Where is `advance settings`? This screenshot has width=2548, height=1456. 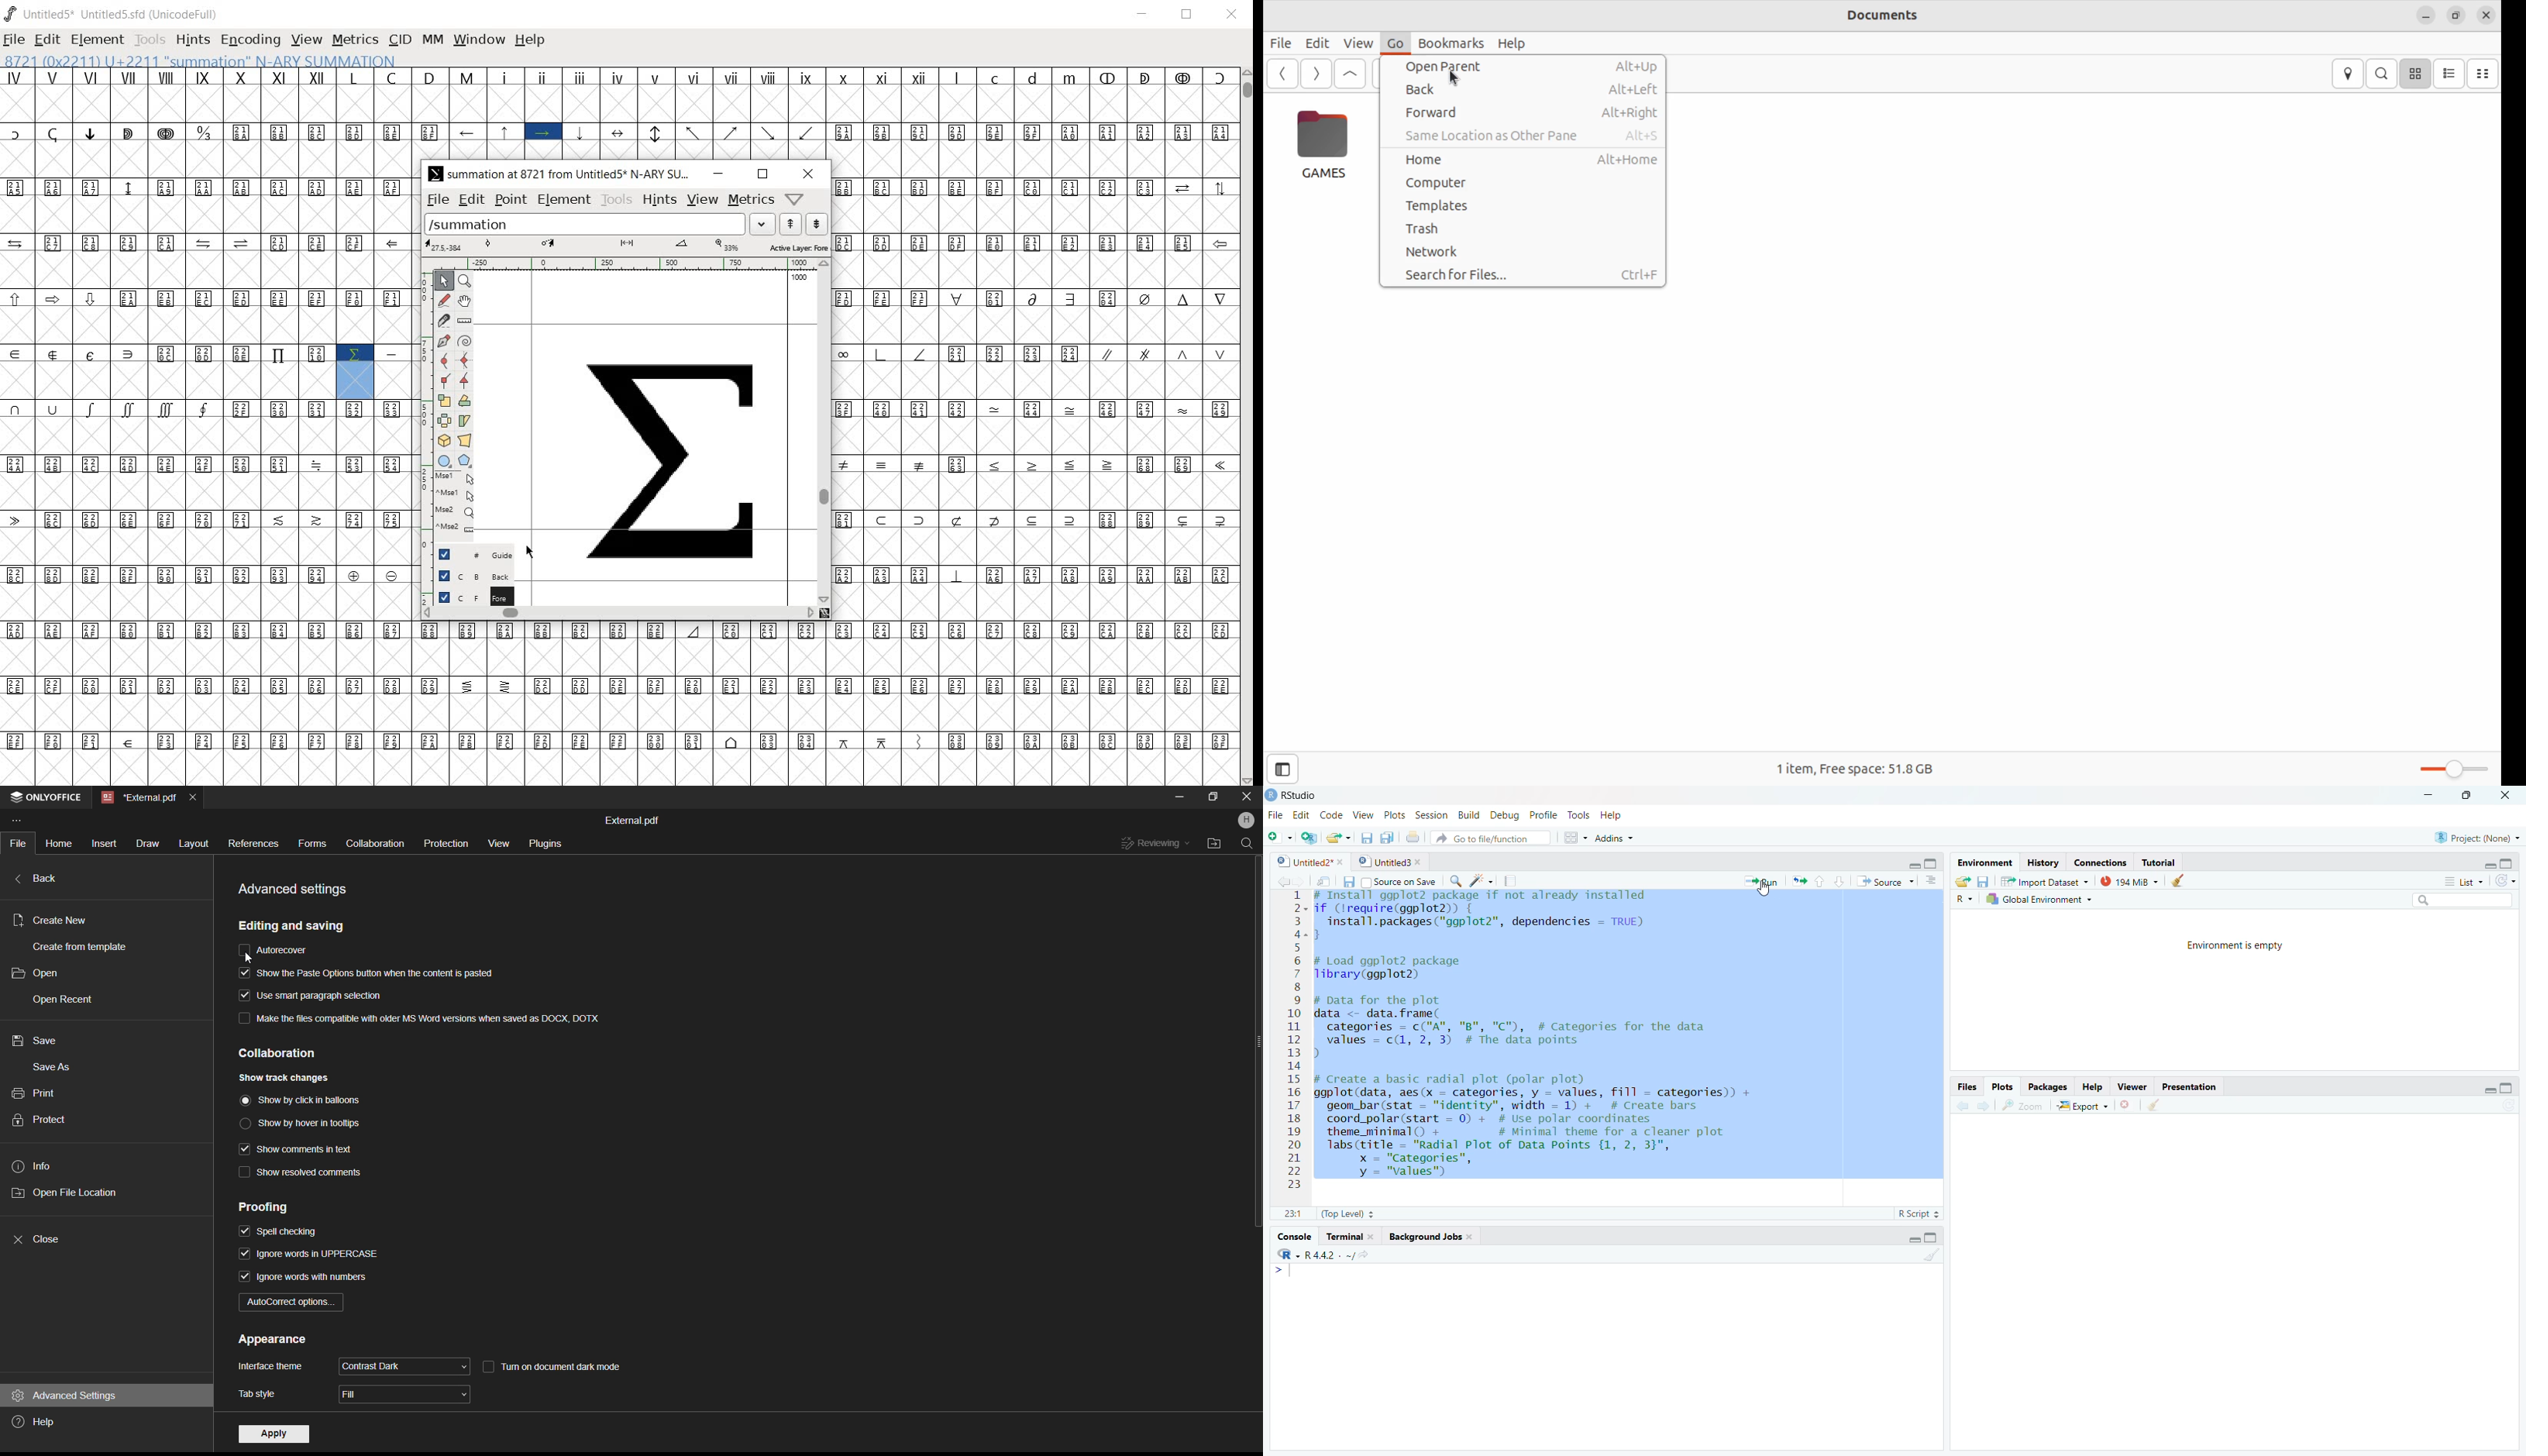 advance settings is located at coordinates (66, 1396).